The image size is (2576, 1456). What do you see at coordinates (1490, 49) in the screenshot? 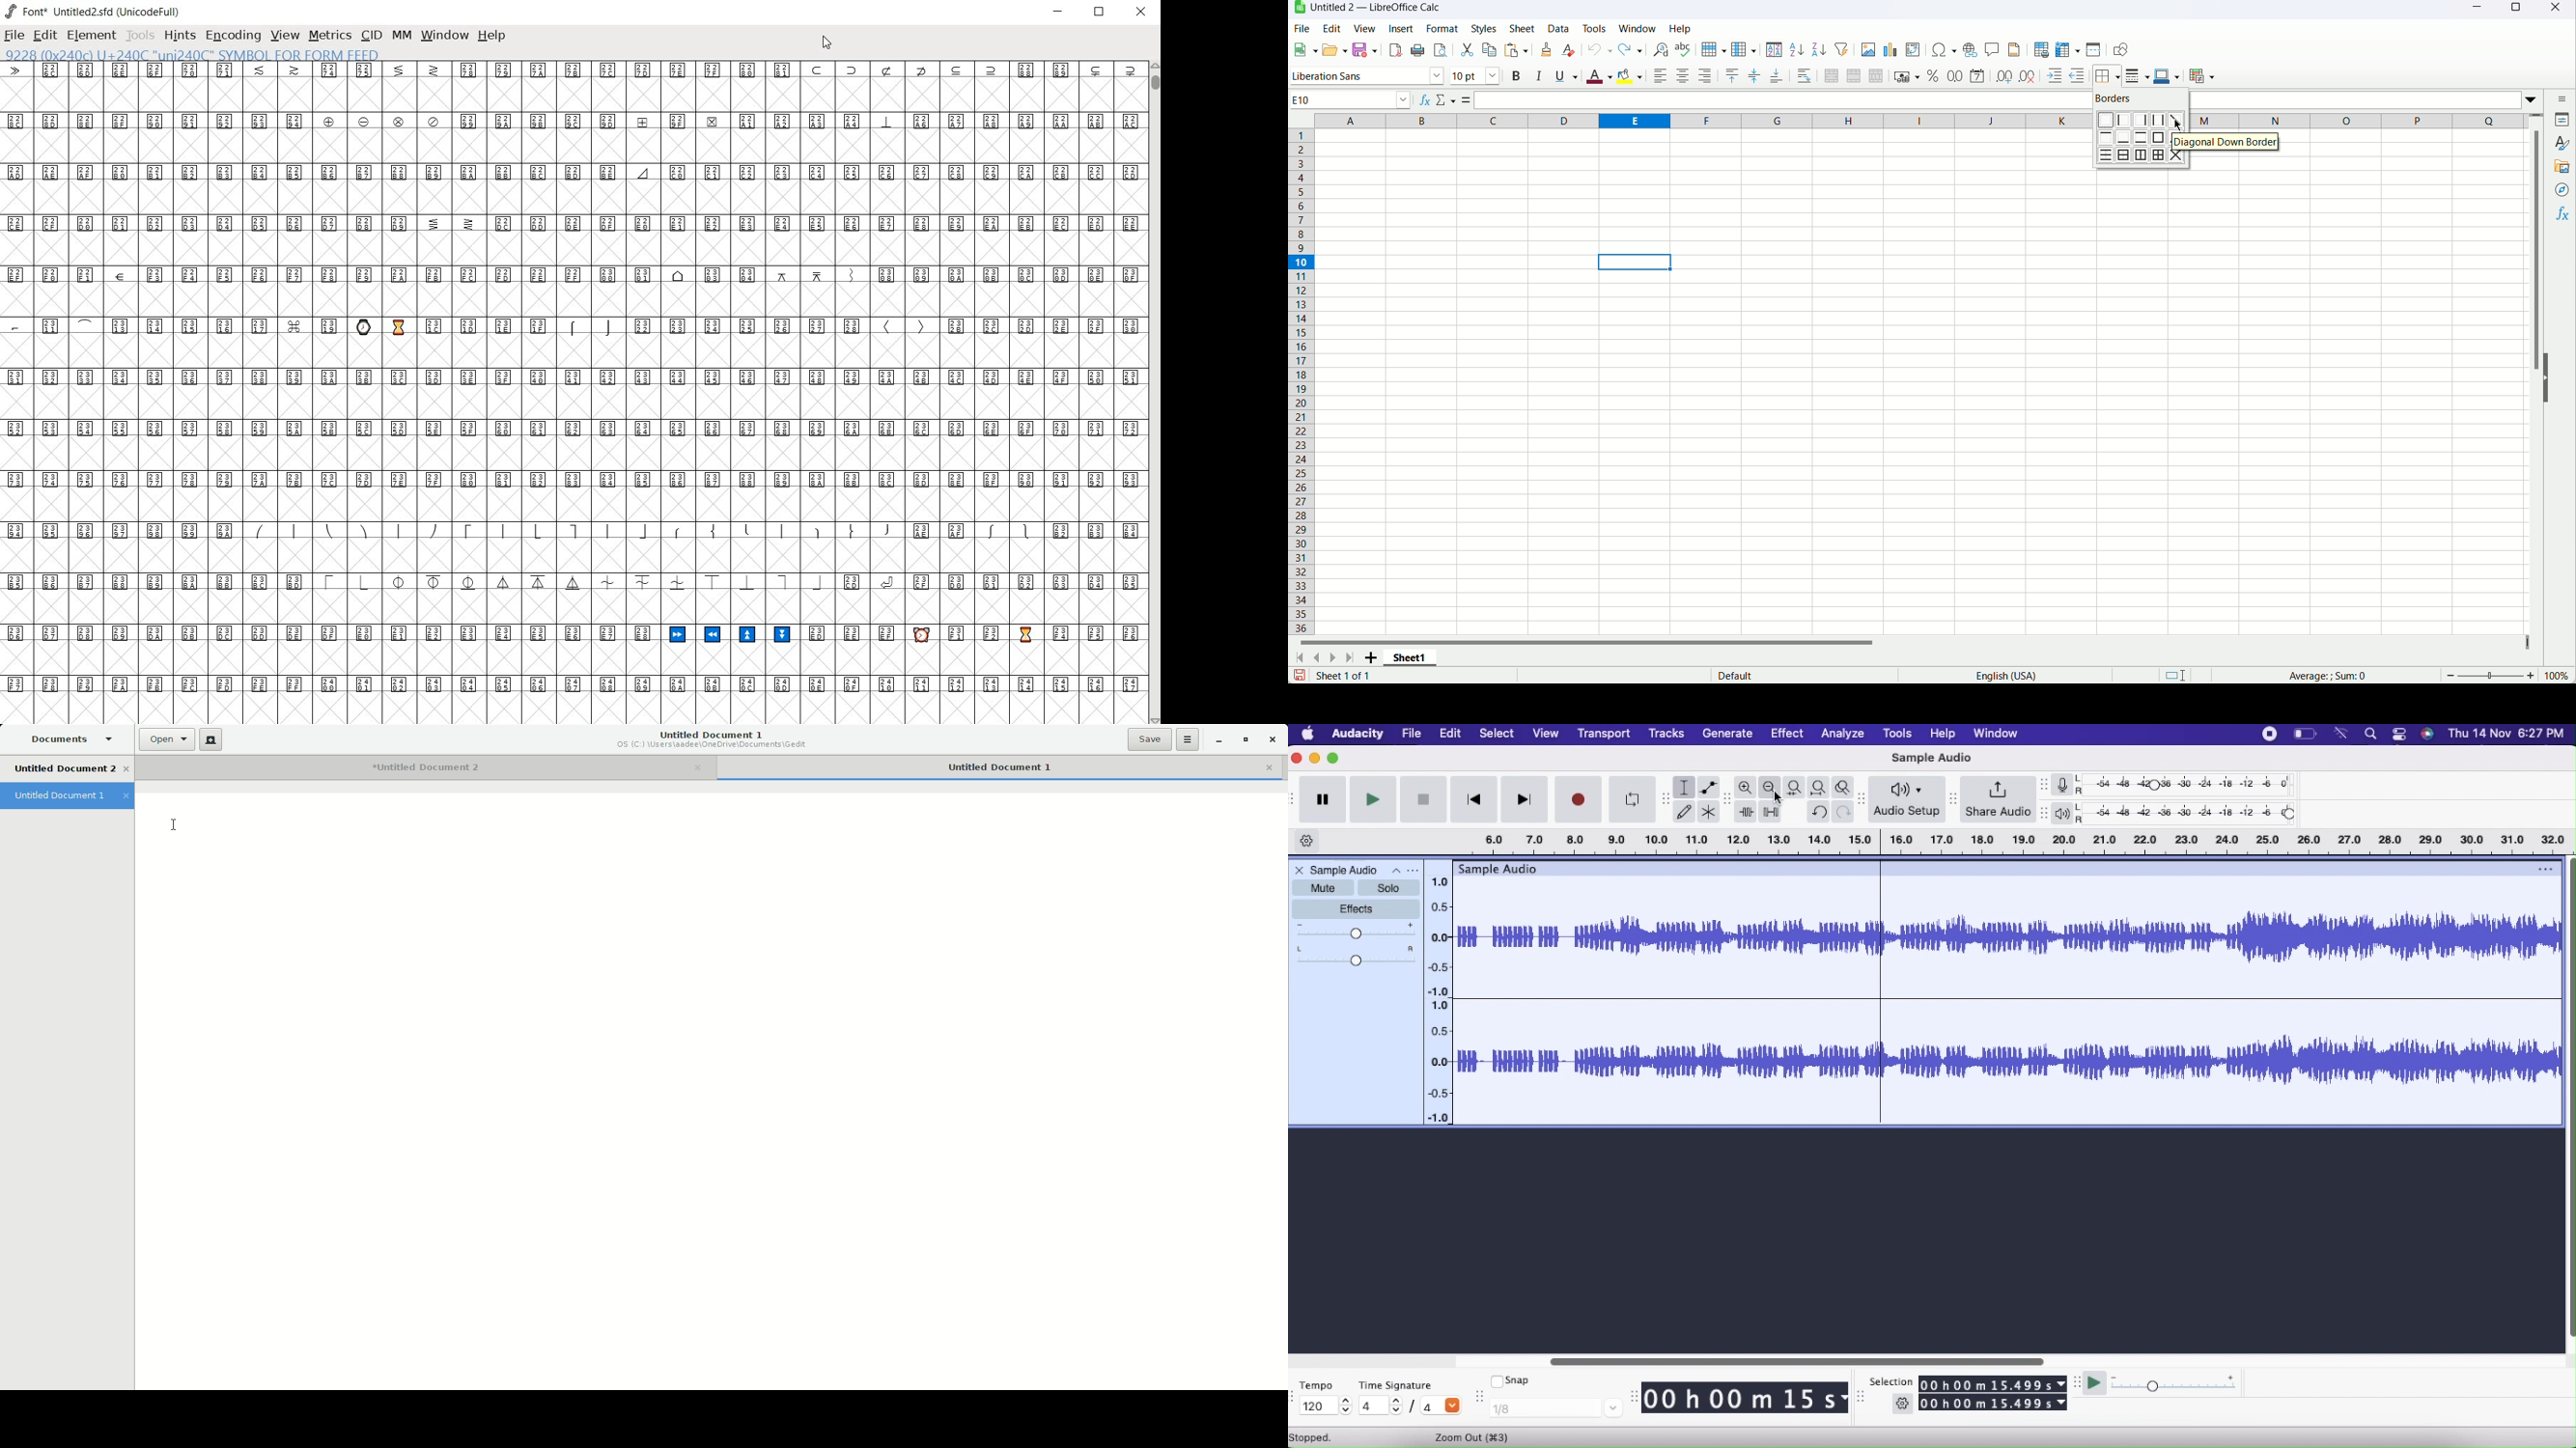
I see `Copy` at bounding box center [1490, 49].